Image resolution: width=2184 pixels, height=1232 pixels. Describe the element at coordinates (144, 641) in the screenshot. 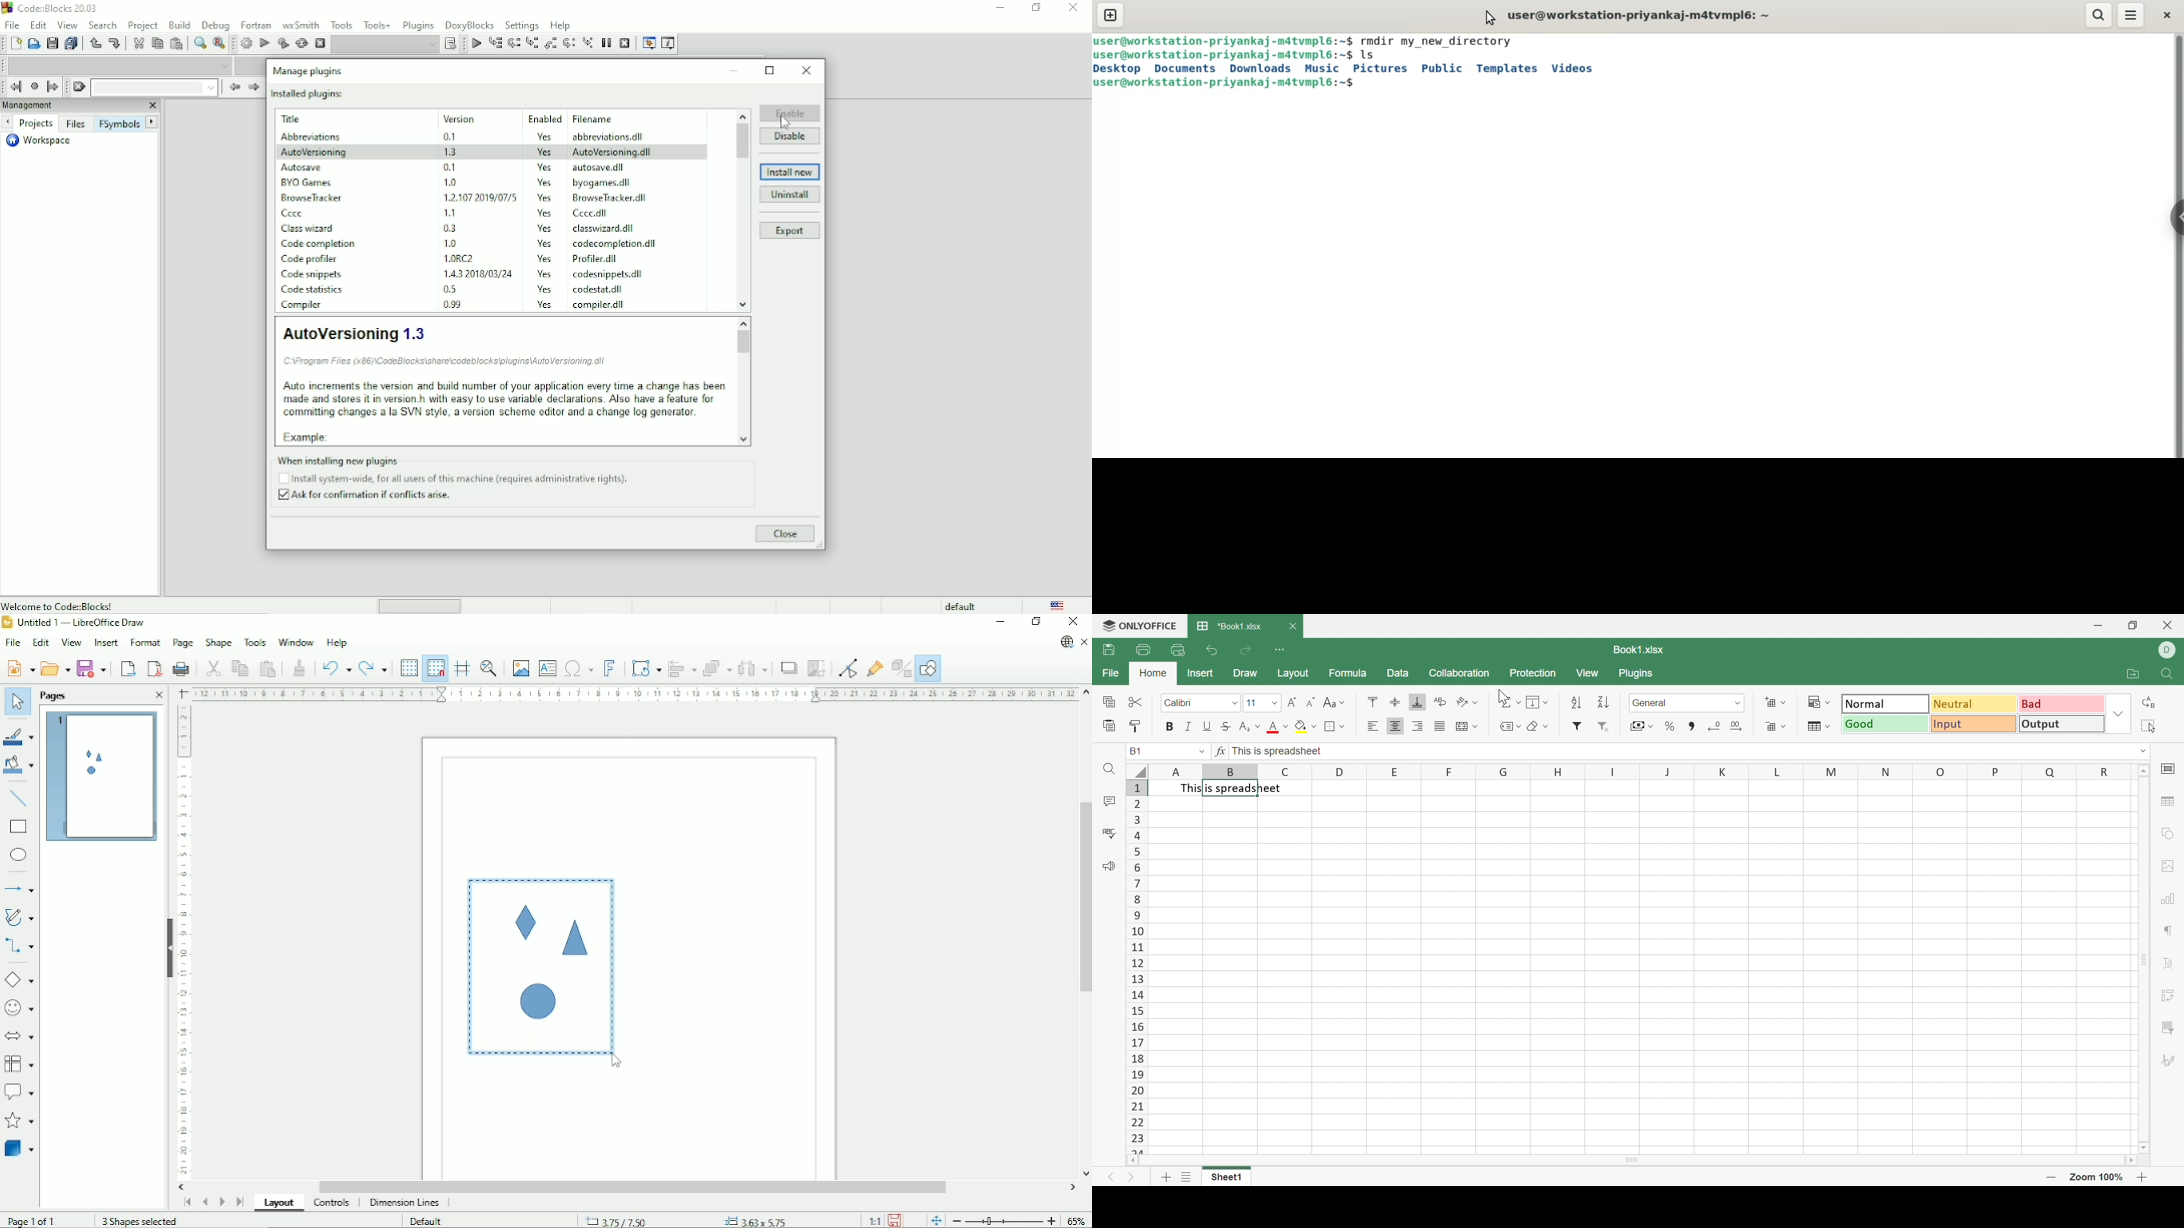

I see `Format` at that location.